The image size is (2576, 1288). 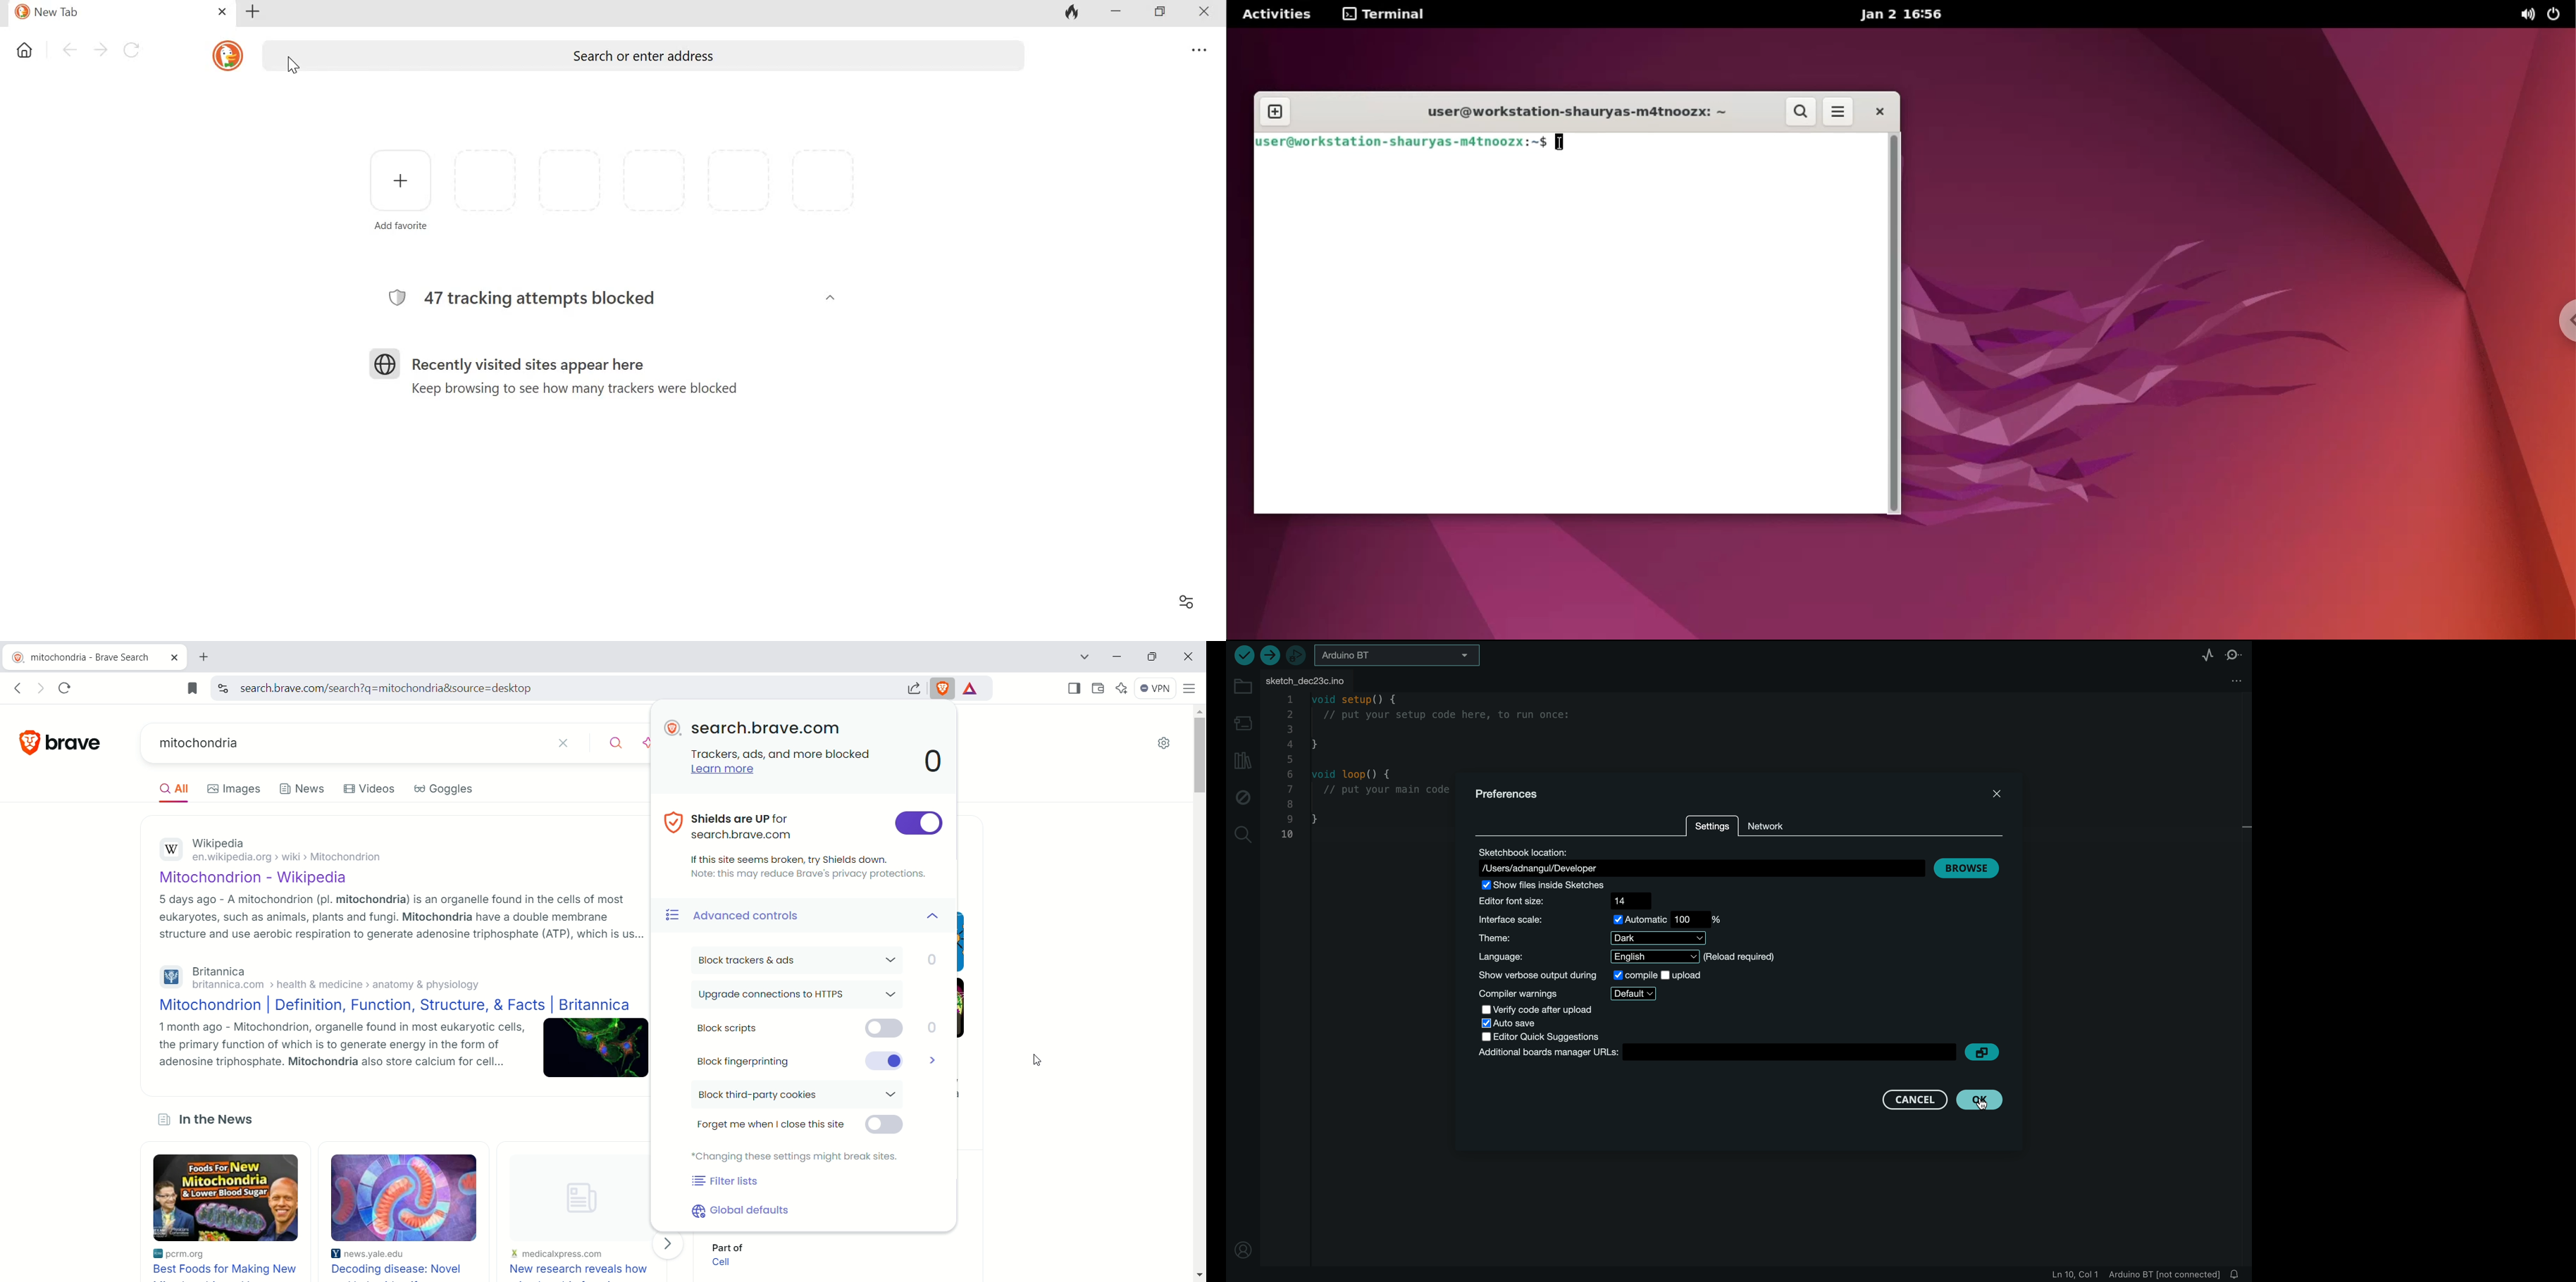 What do you see at coordinates (1556, 884) in the screenshot?
I see `show files` at bounding box center [1556, 884].